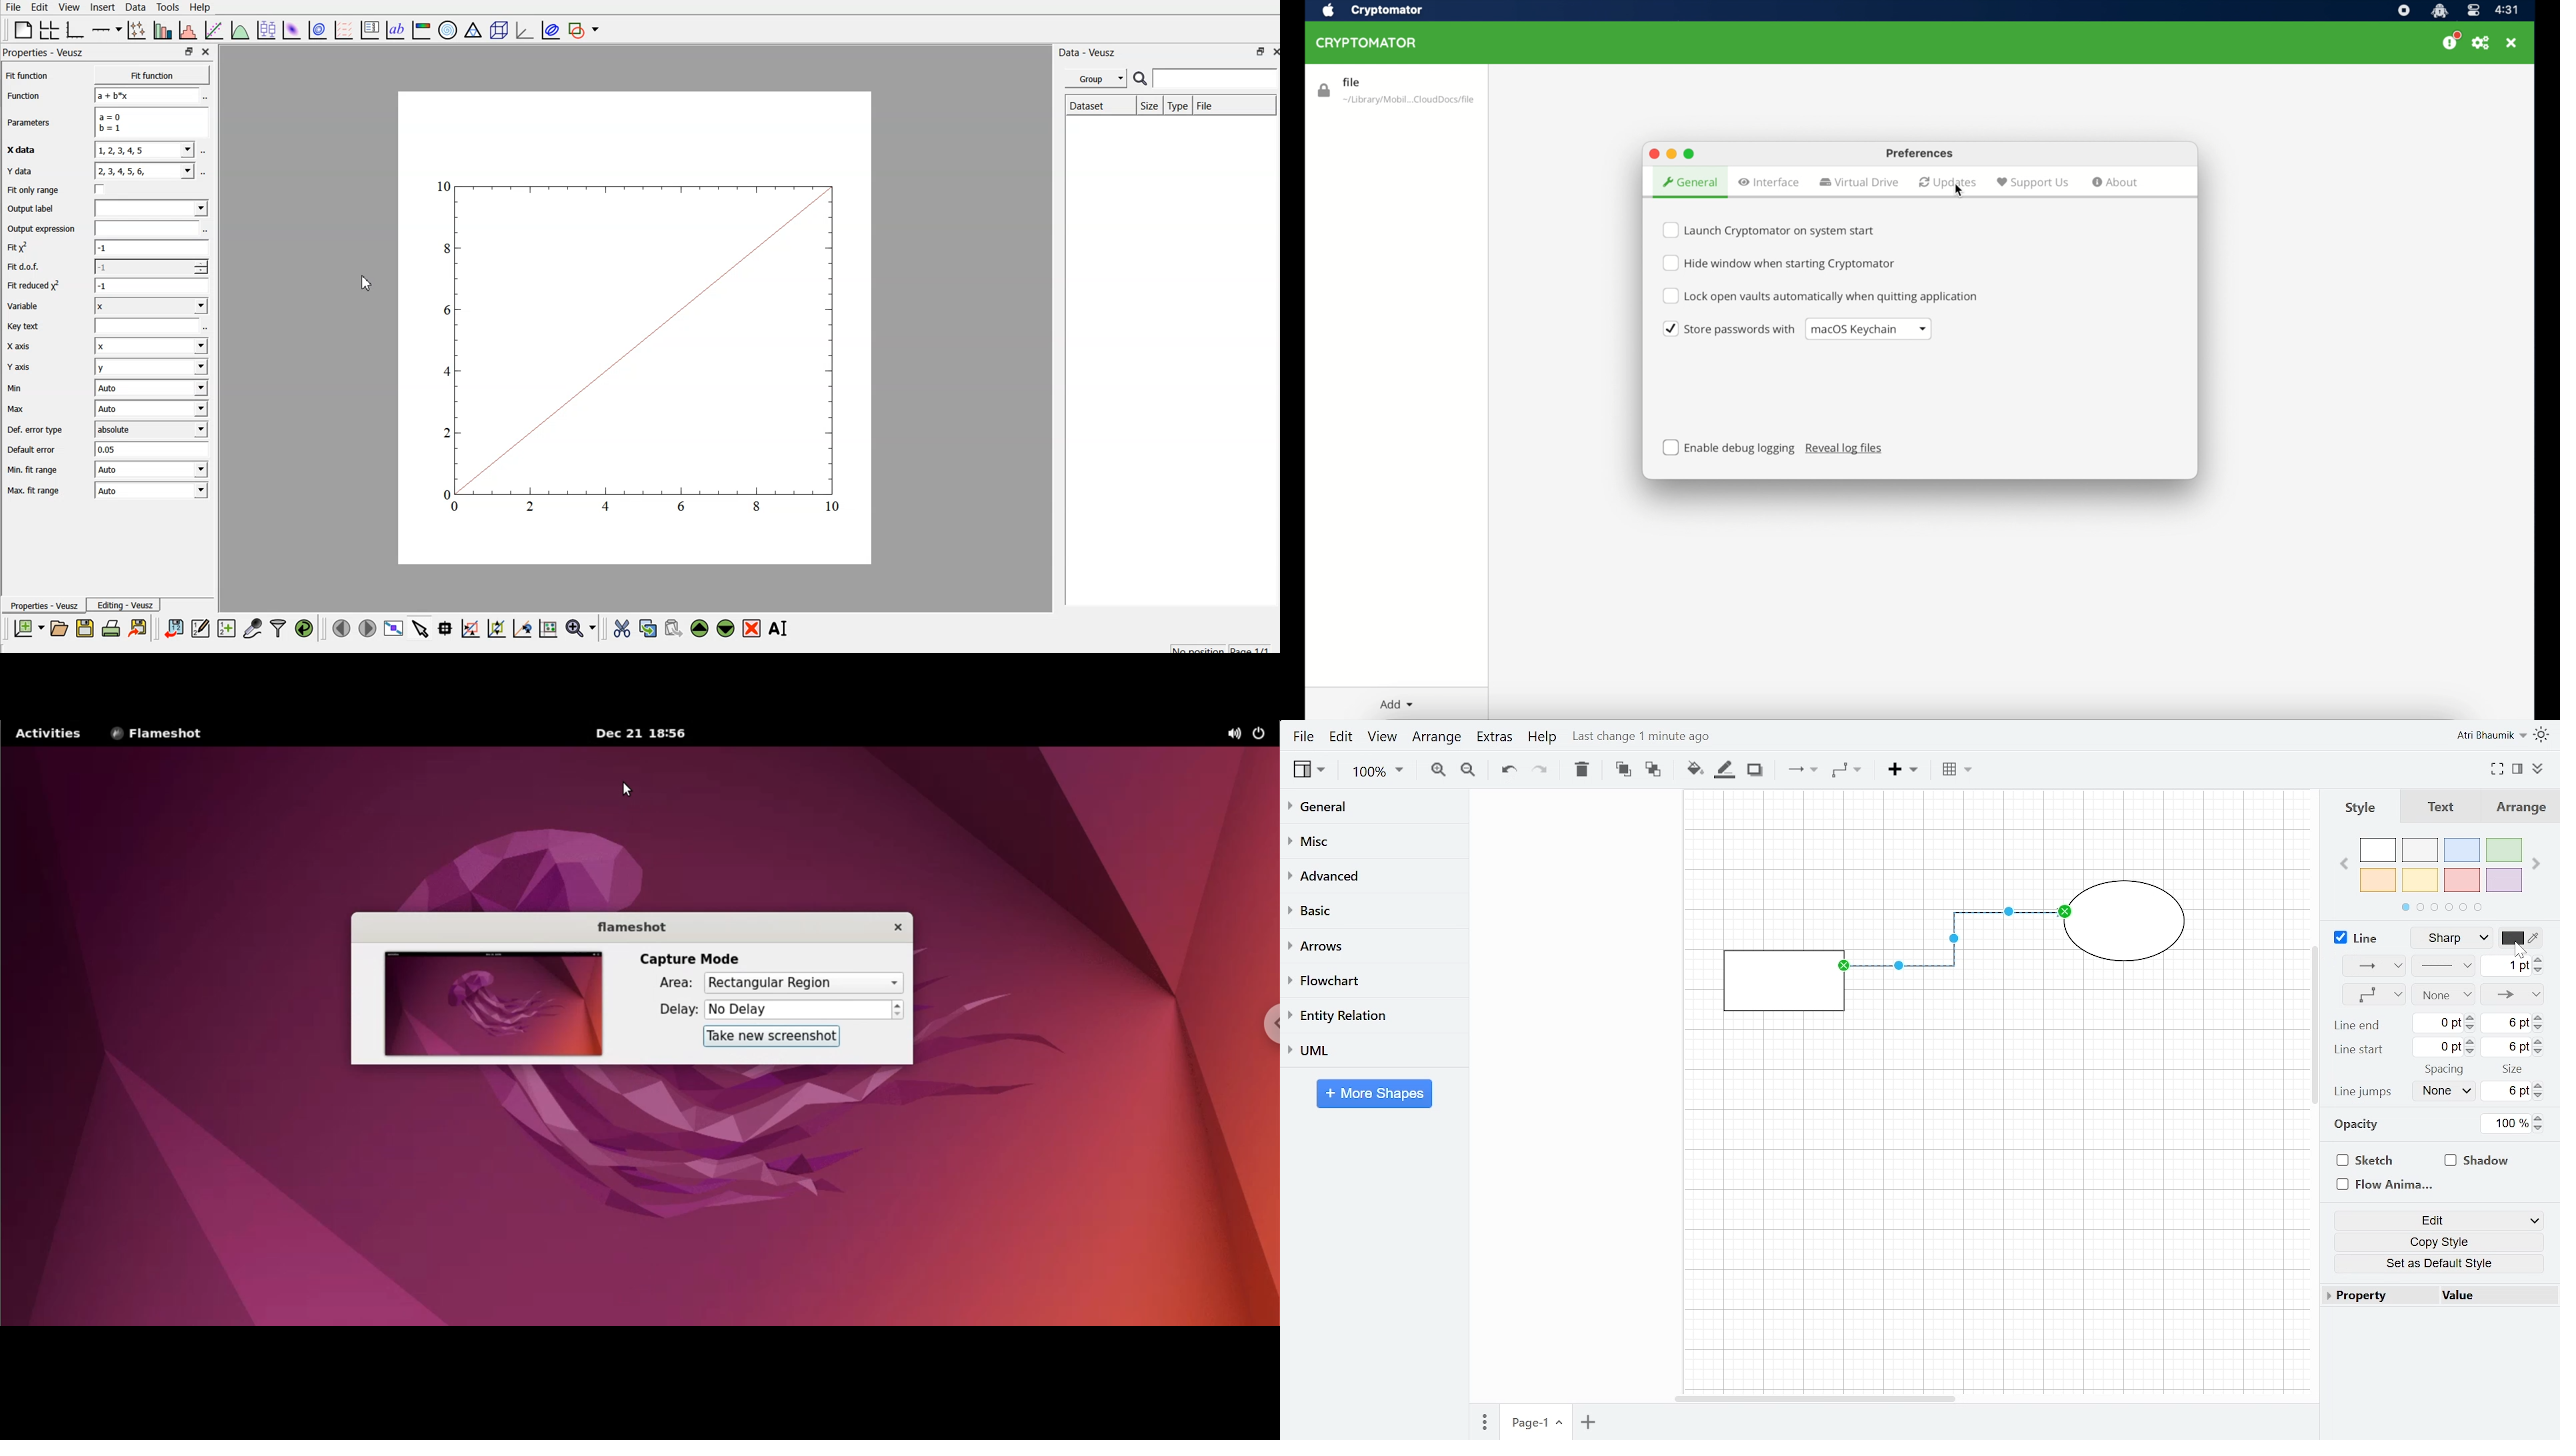 The width and height of the screenshot is (2576, 1456). I want to click on 0.05, so click(150, 450).